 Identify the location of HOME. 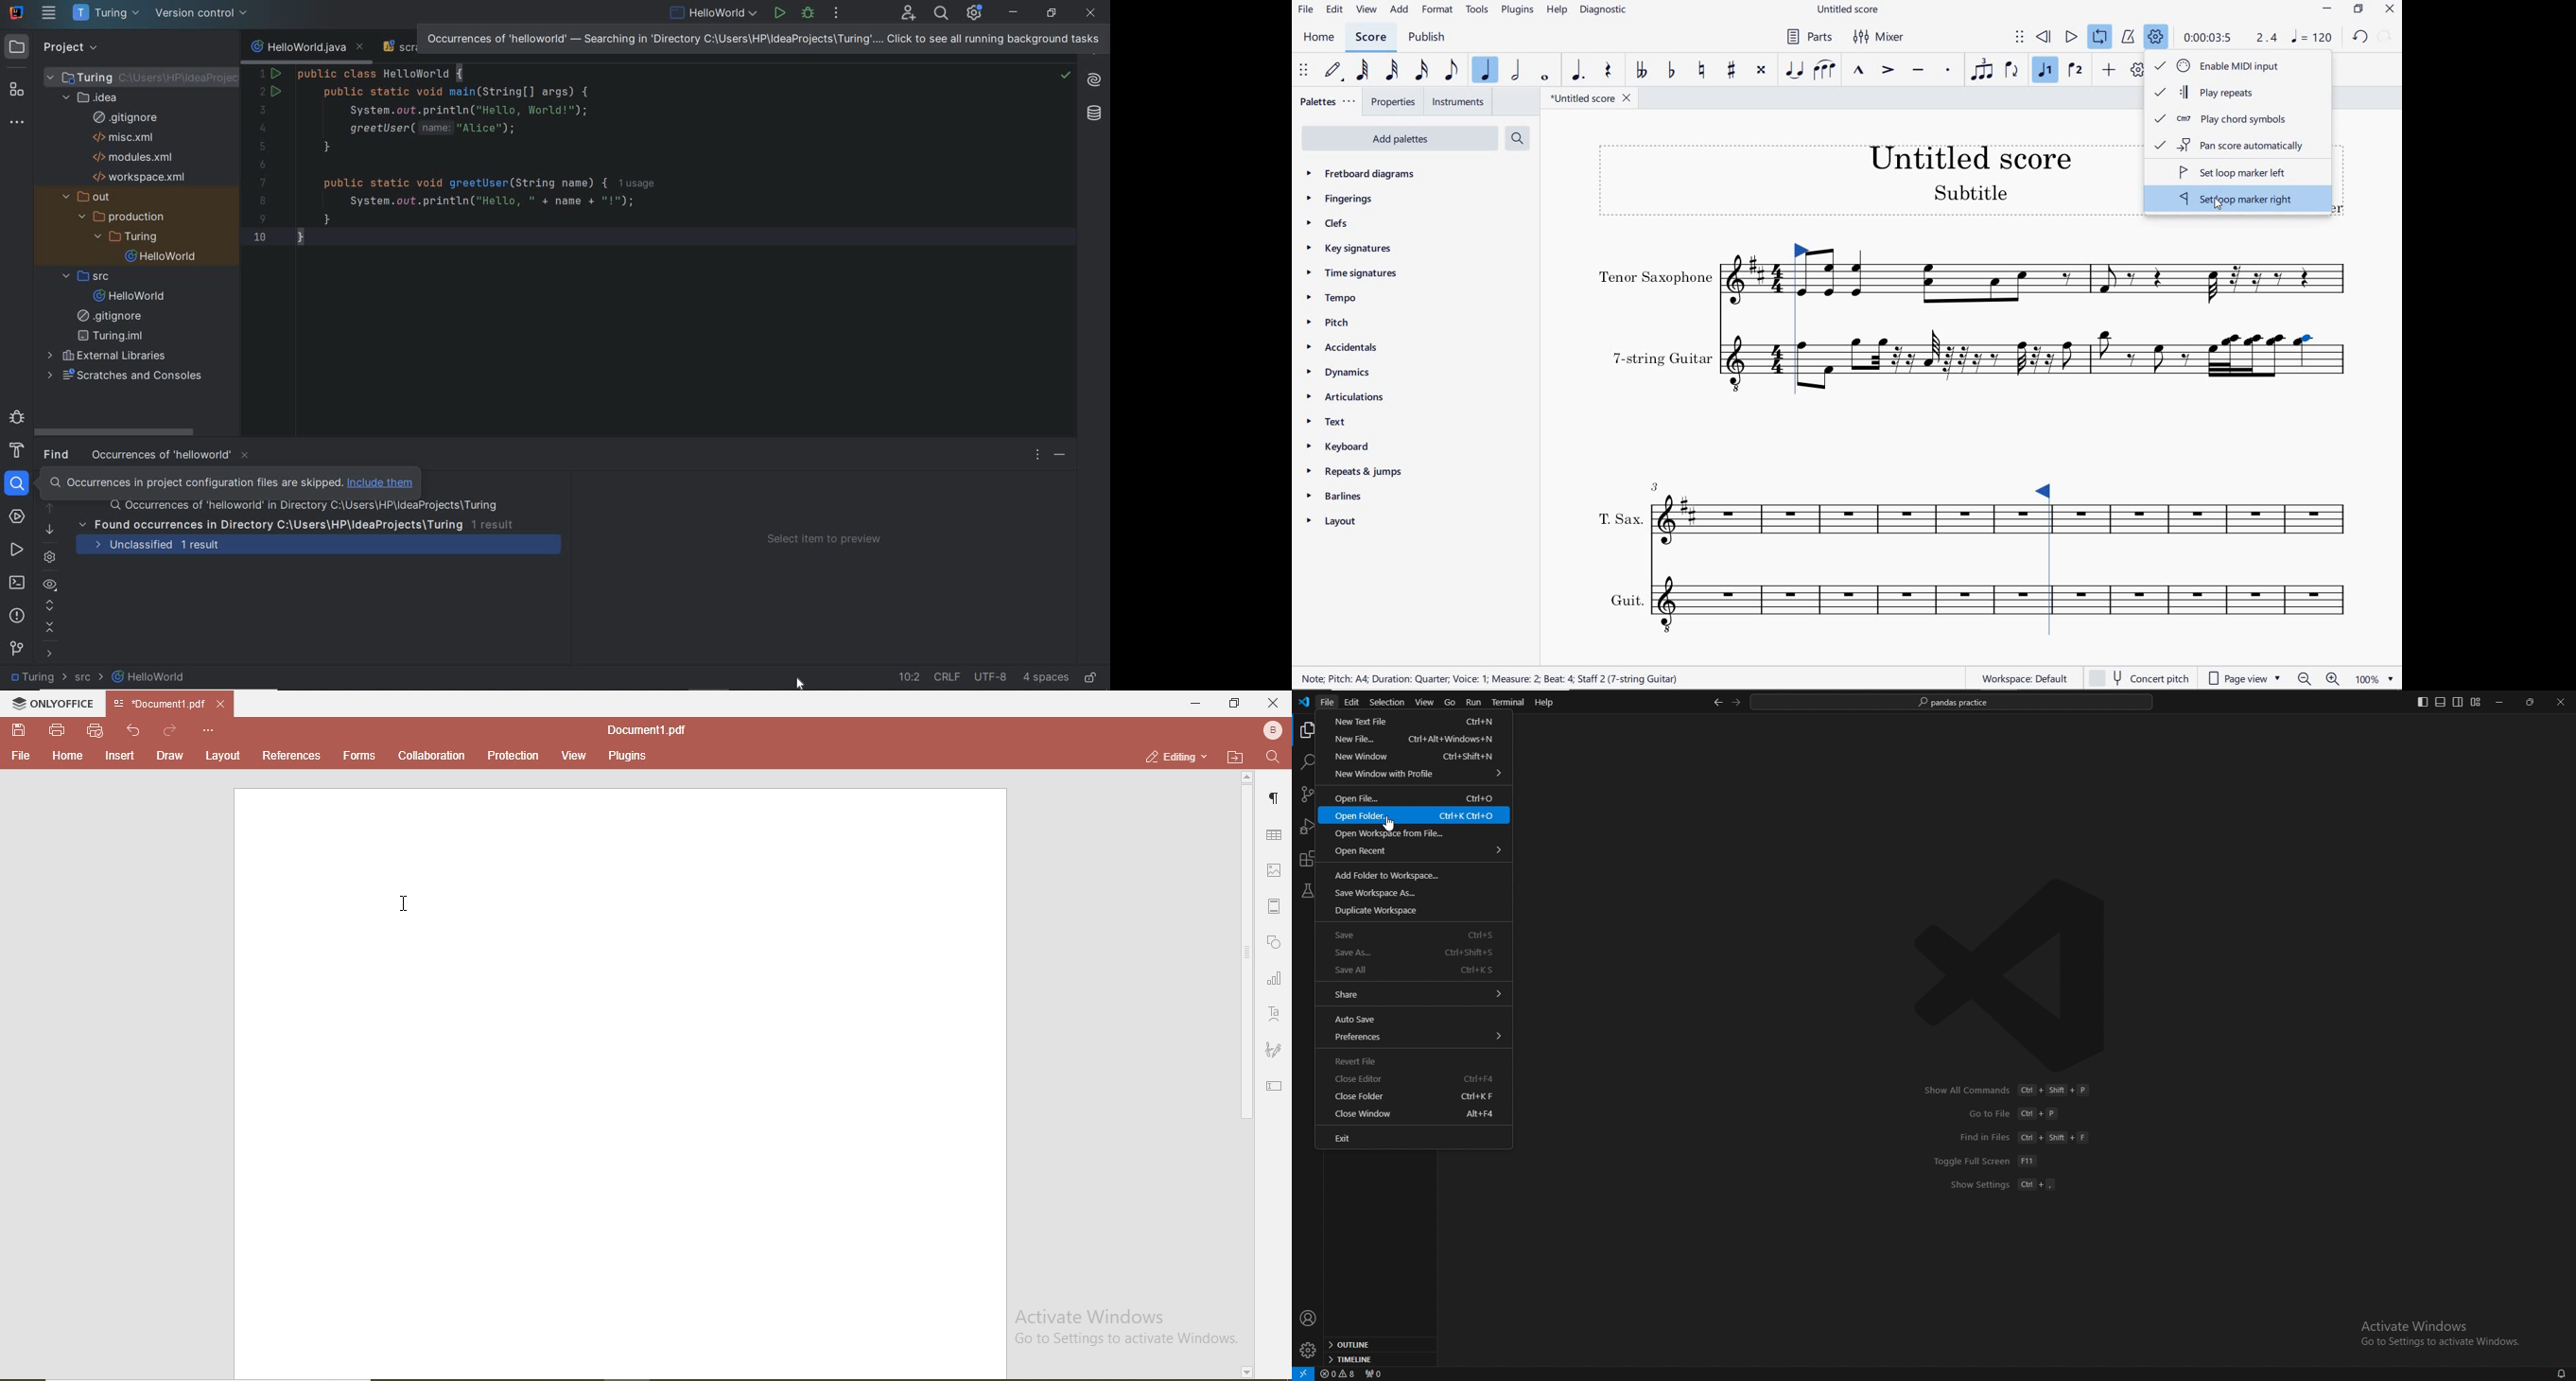
(1318, 38).